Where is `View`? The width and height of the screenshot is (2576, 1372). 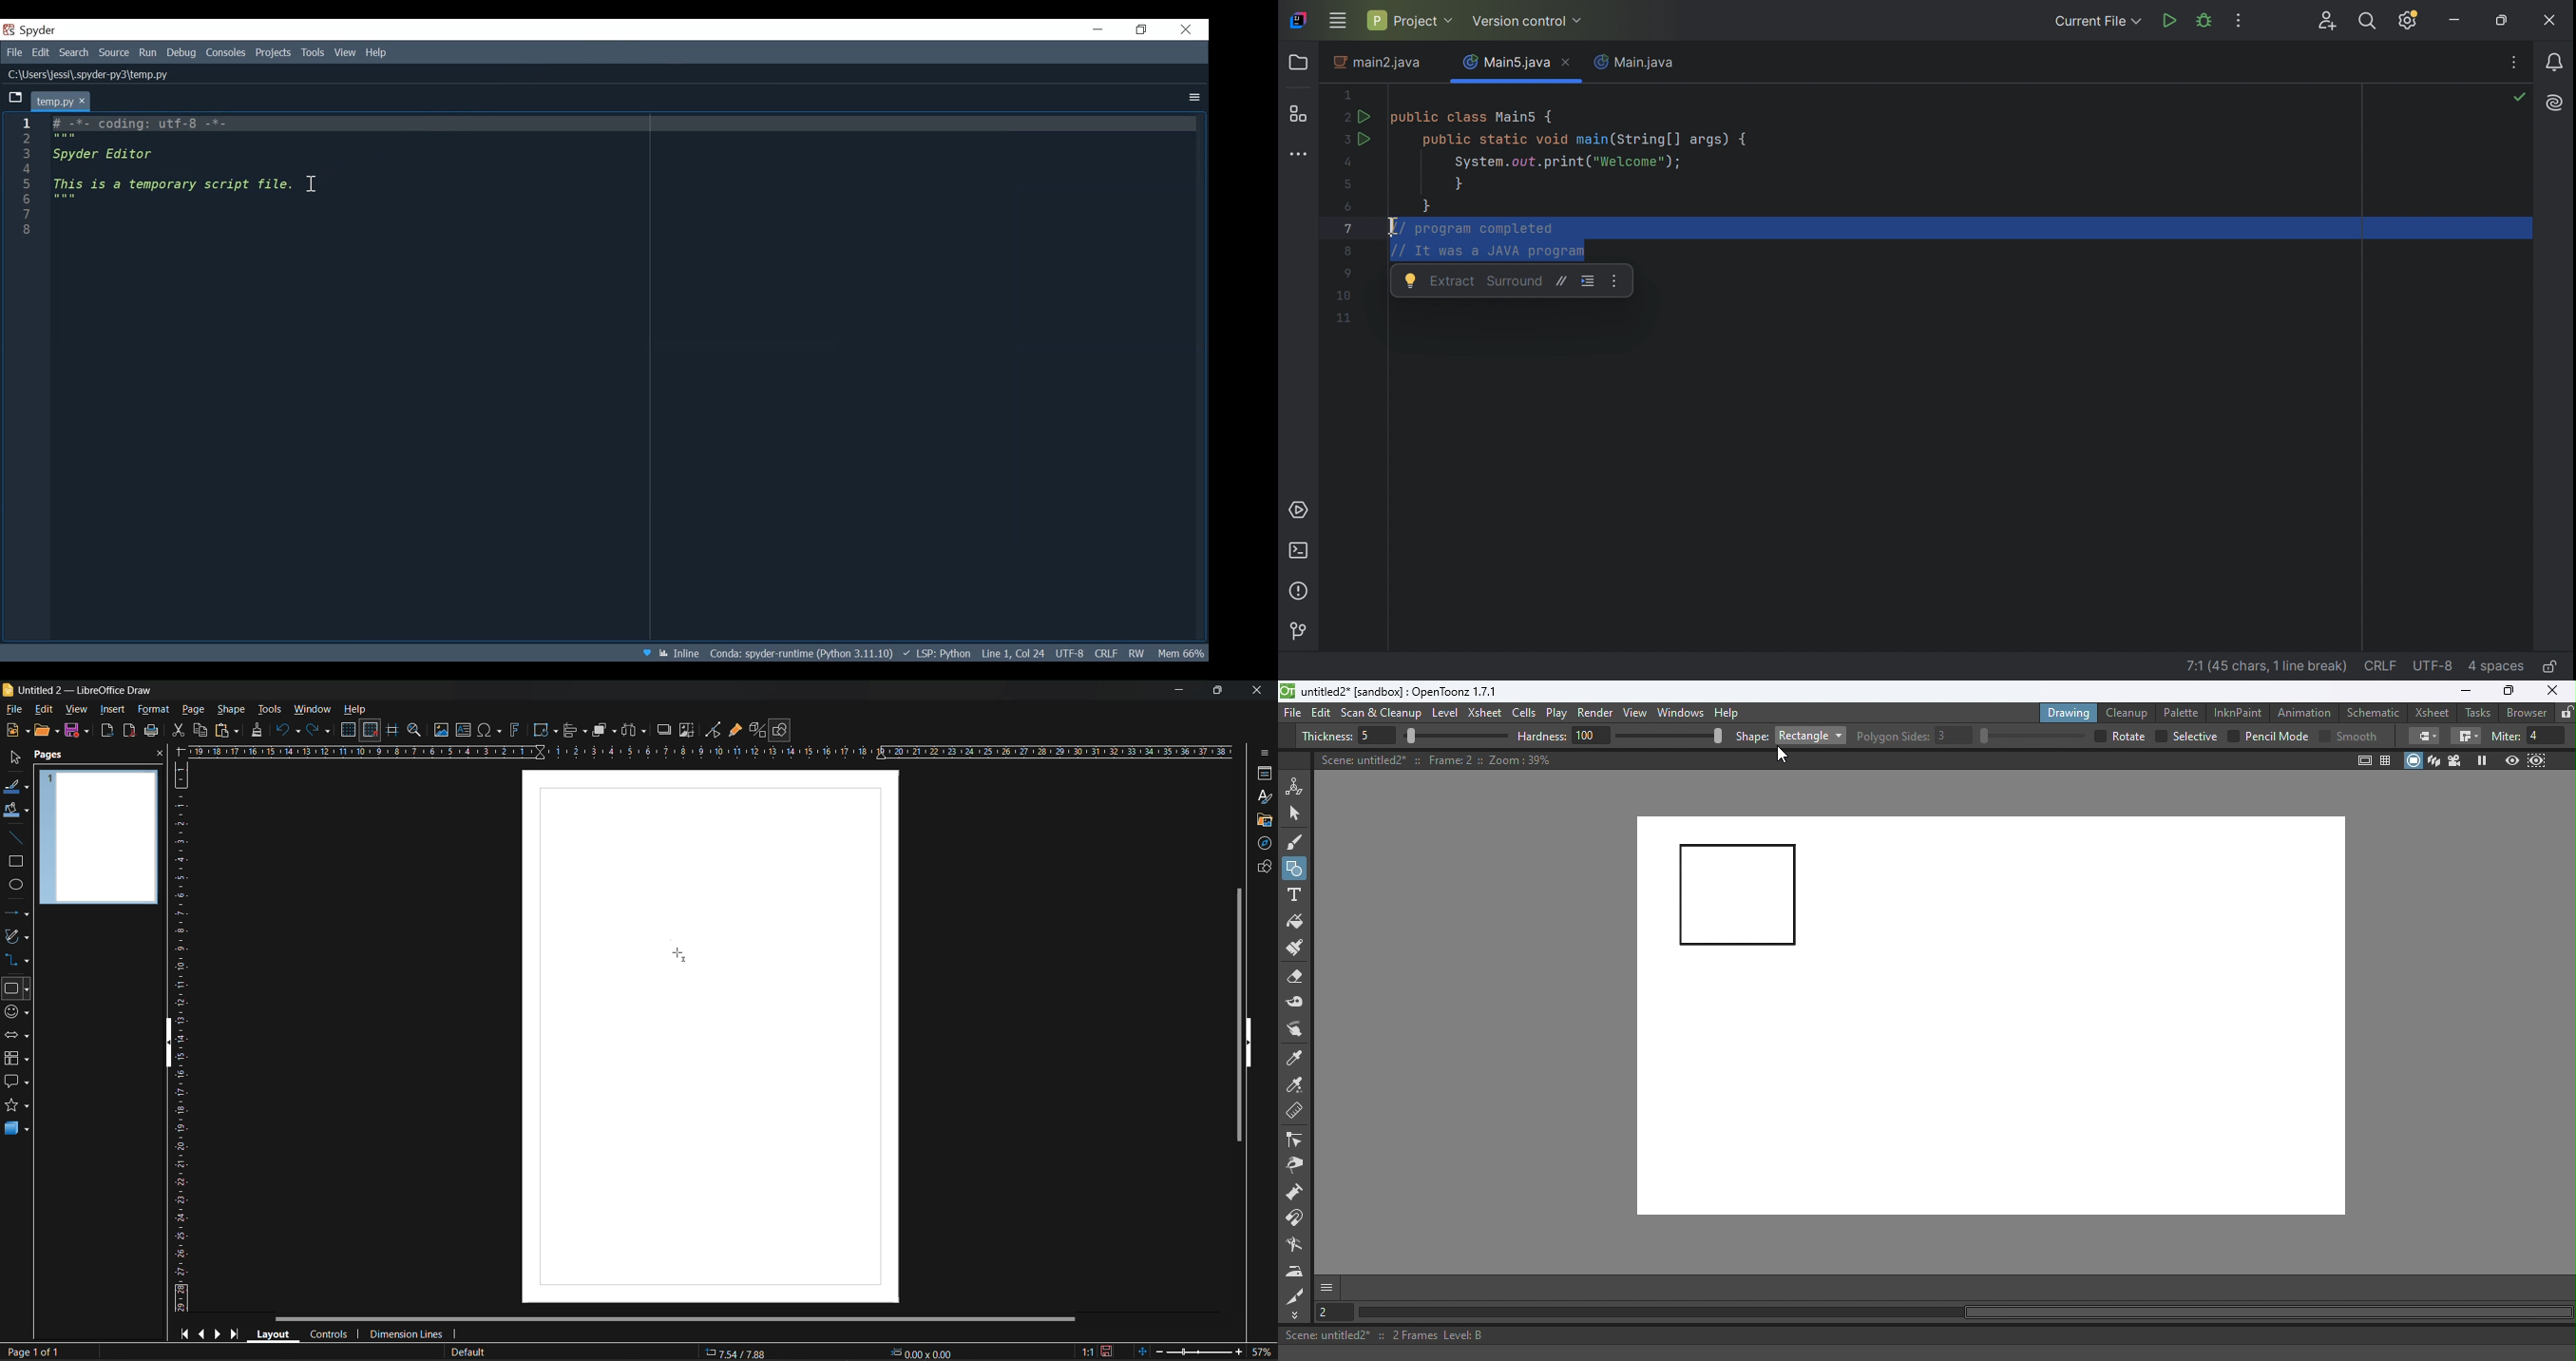
View is located at coordinates (343, 53).